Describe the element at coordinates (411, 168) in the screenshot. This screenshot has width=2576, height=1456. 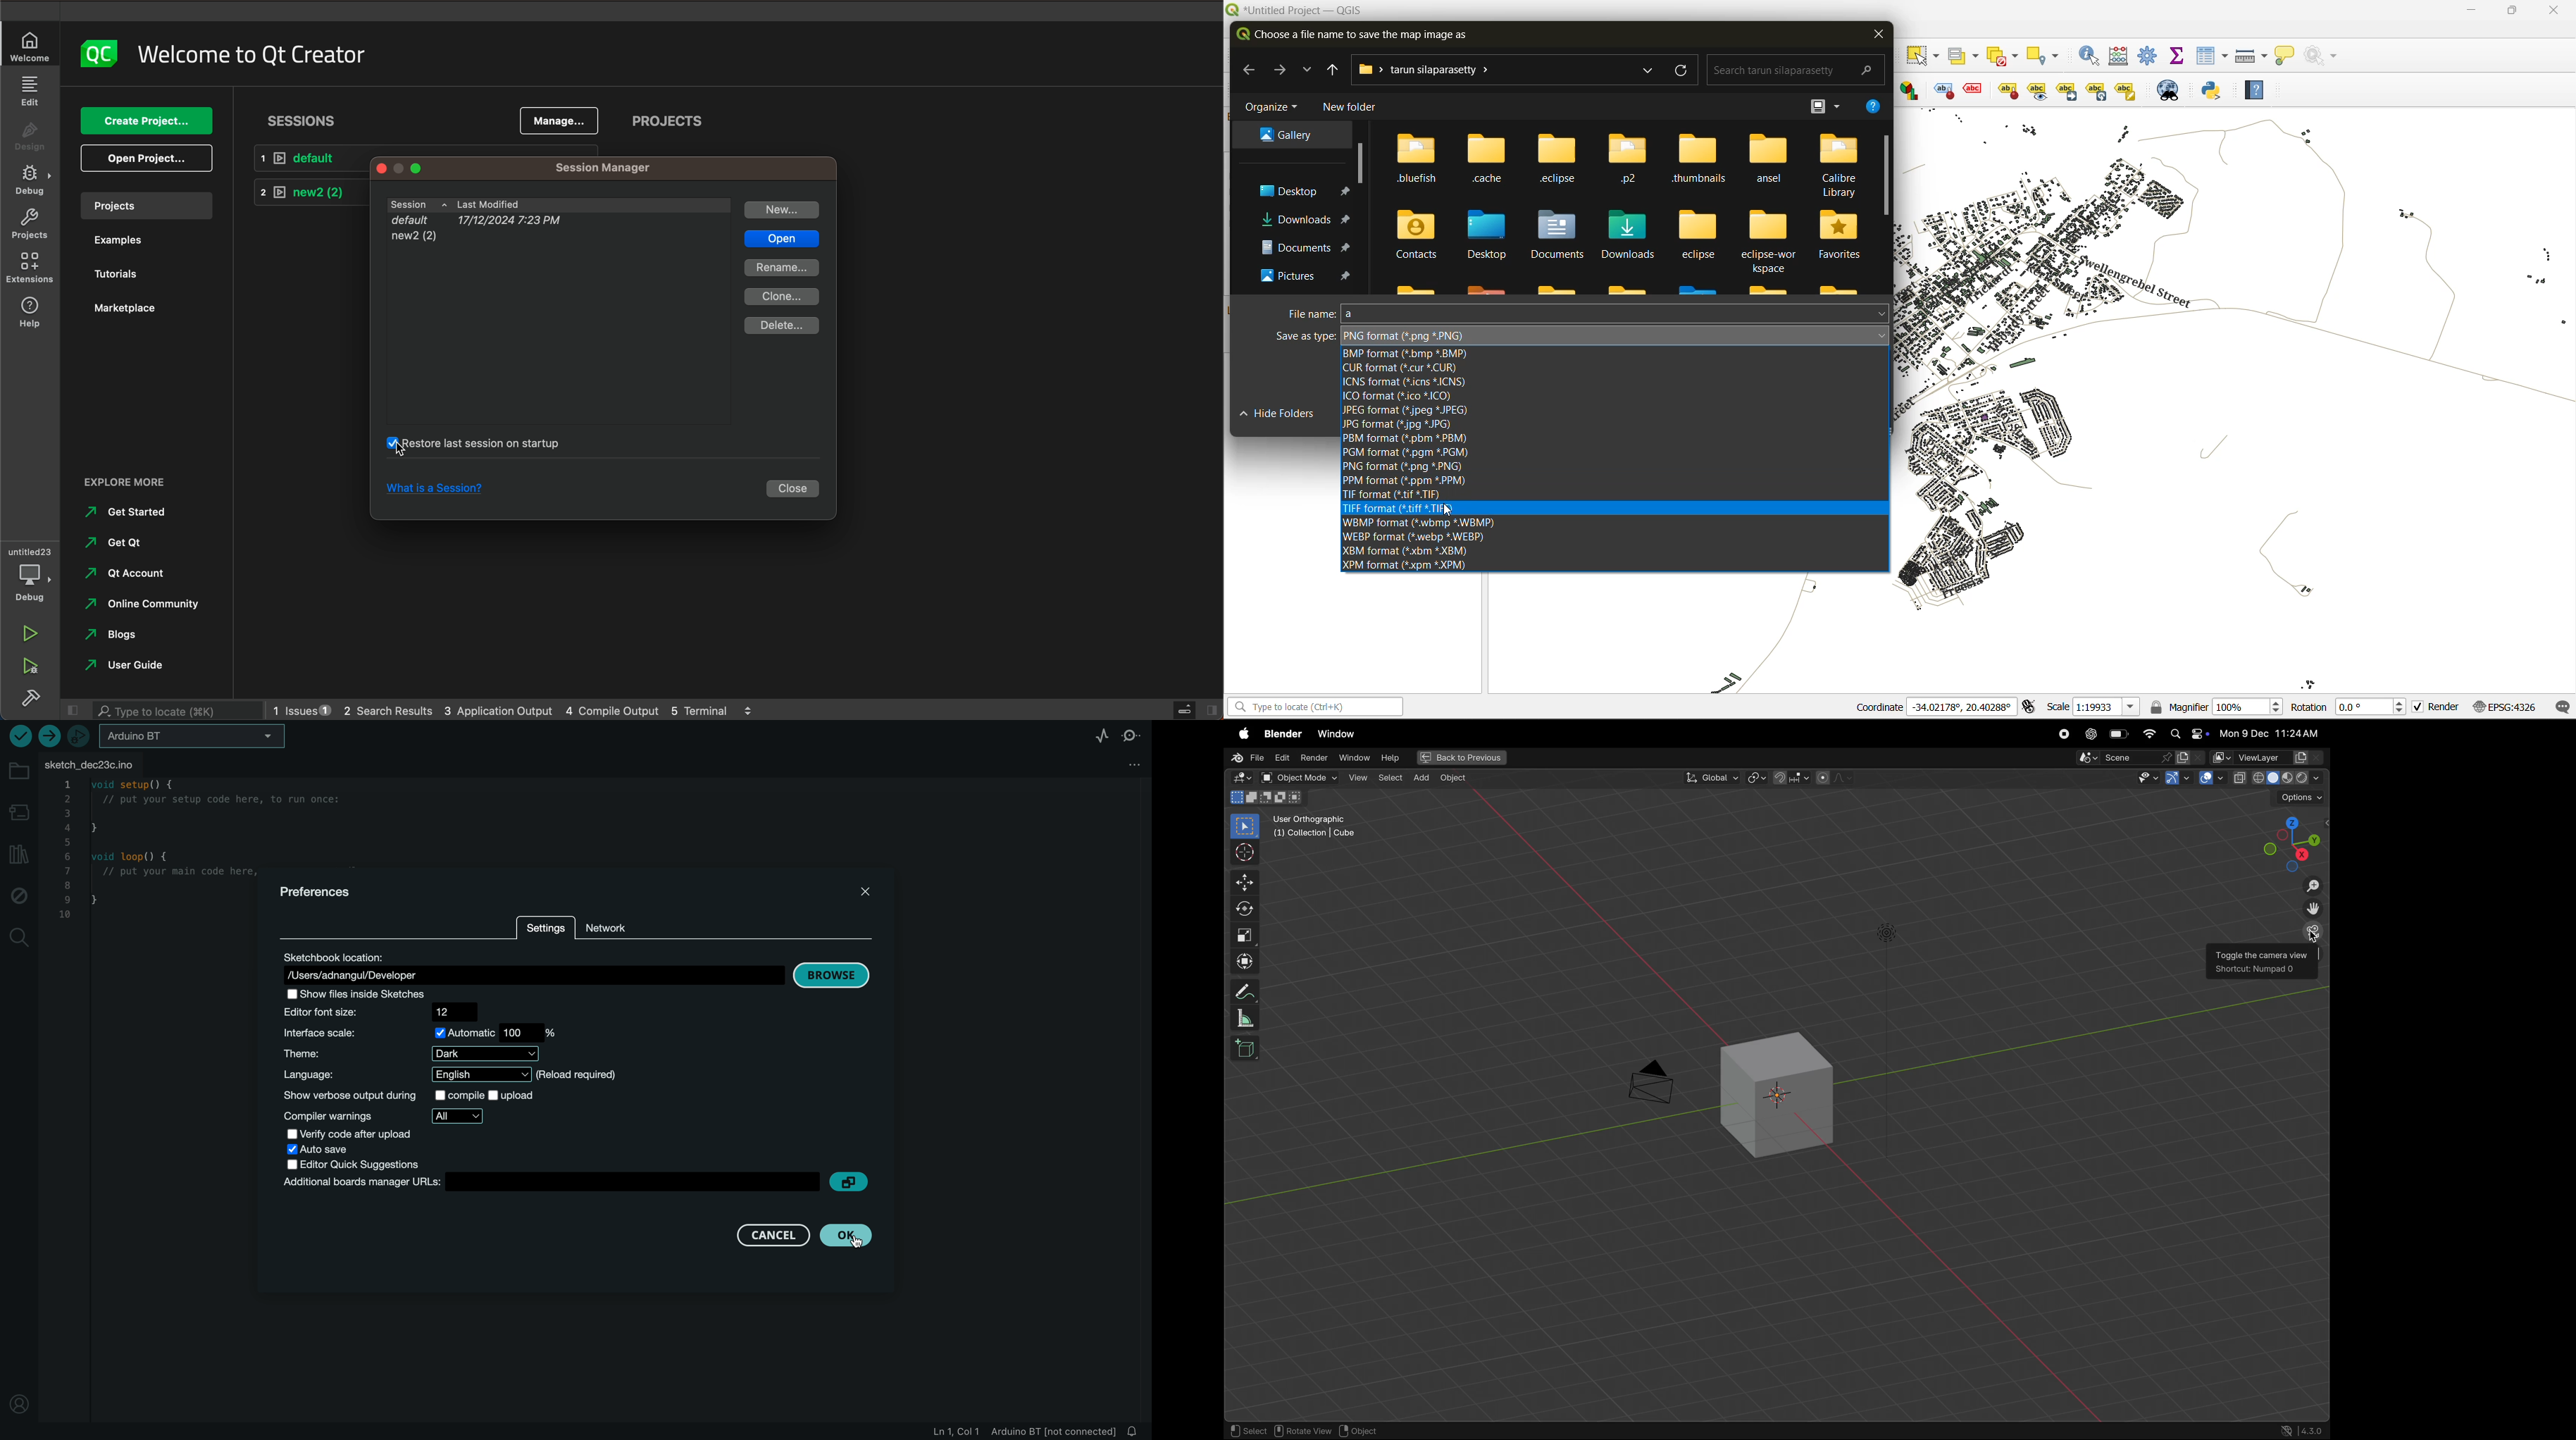
I see `window tags` at that location.